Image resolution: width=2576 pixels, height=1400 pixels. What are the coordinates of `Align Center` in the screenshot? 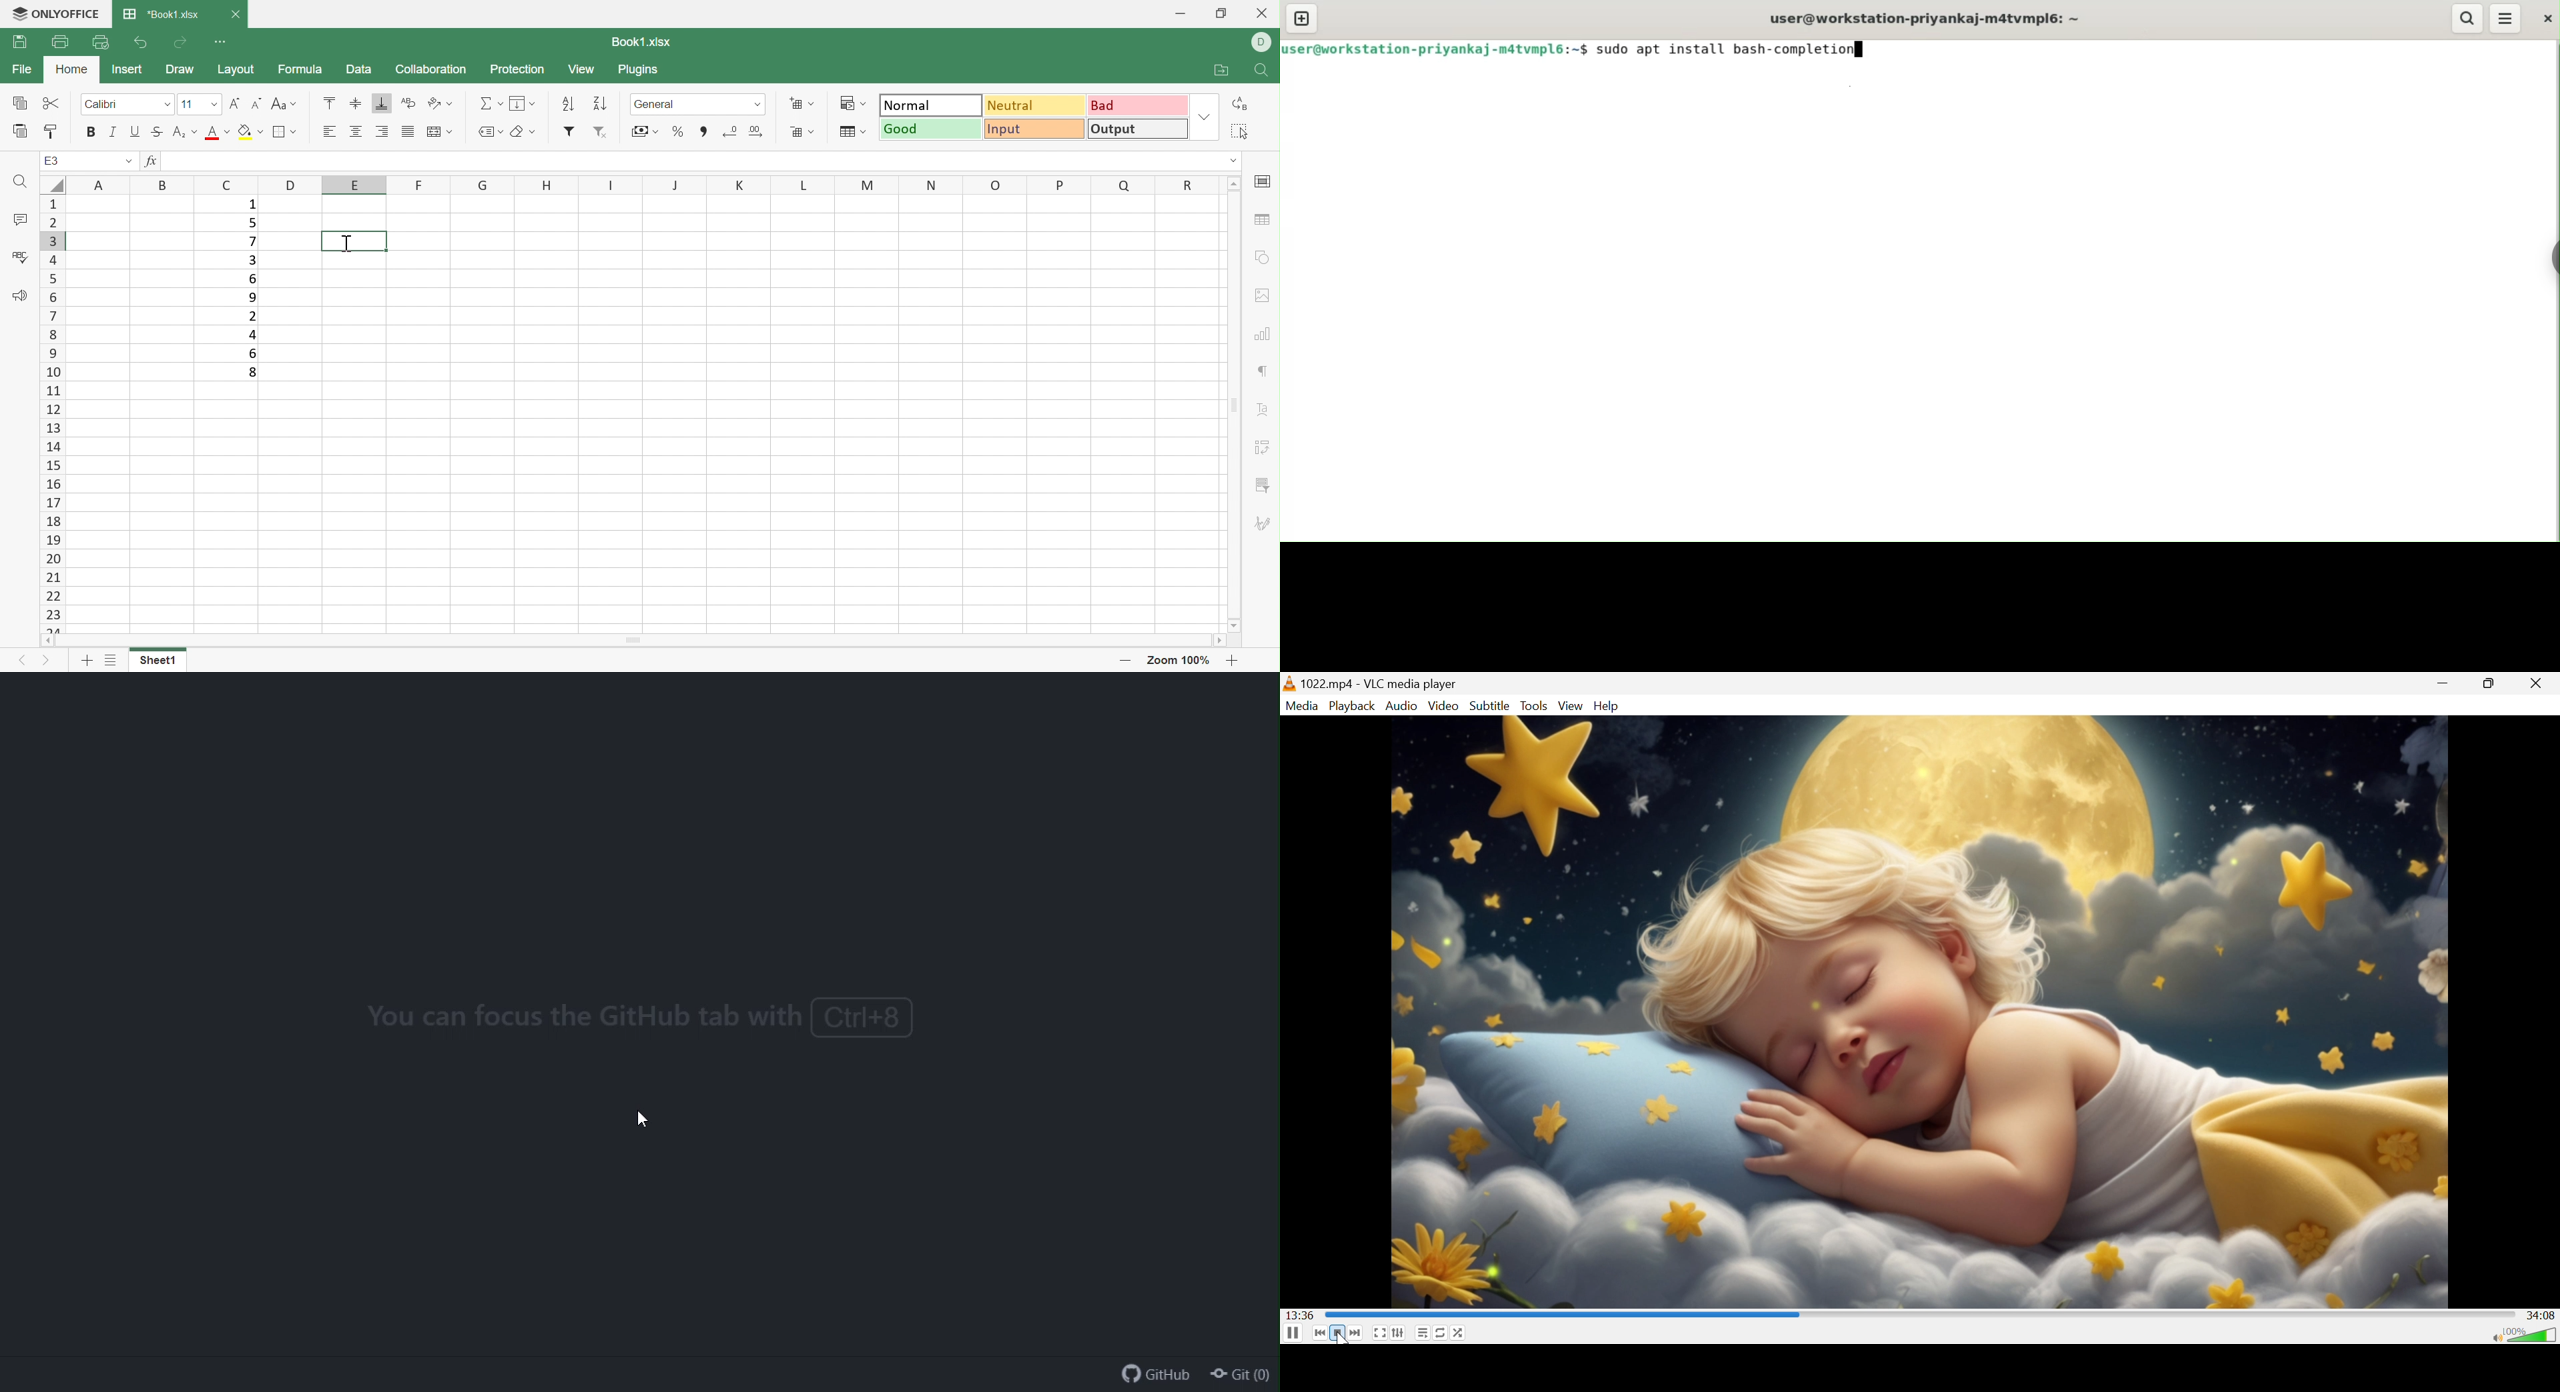 It's located at (356, 131).